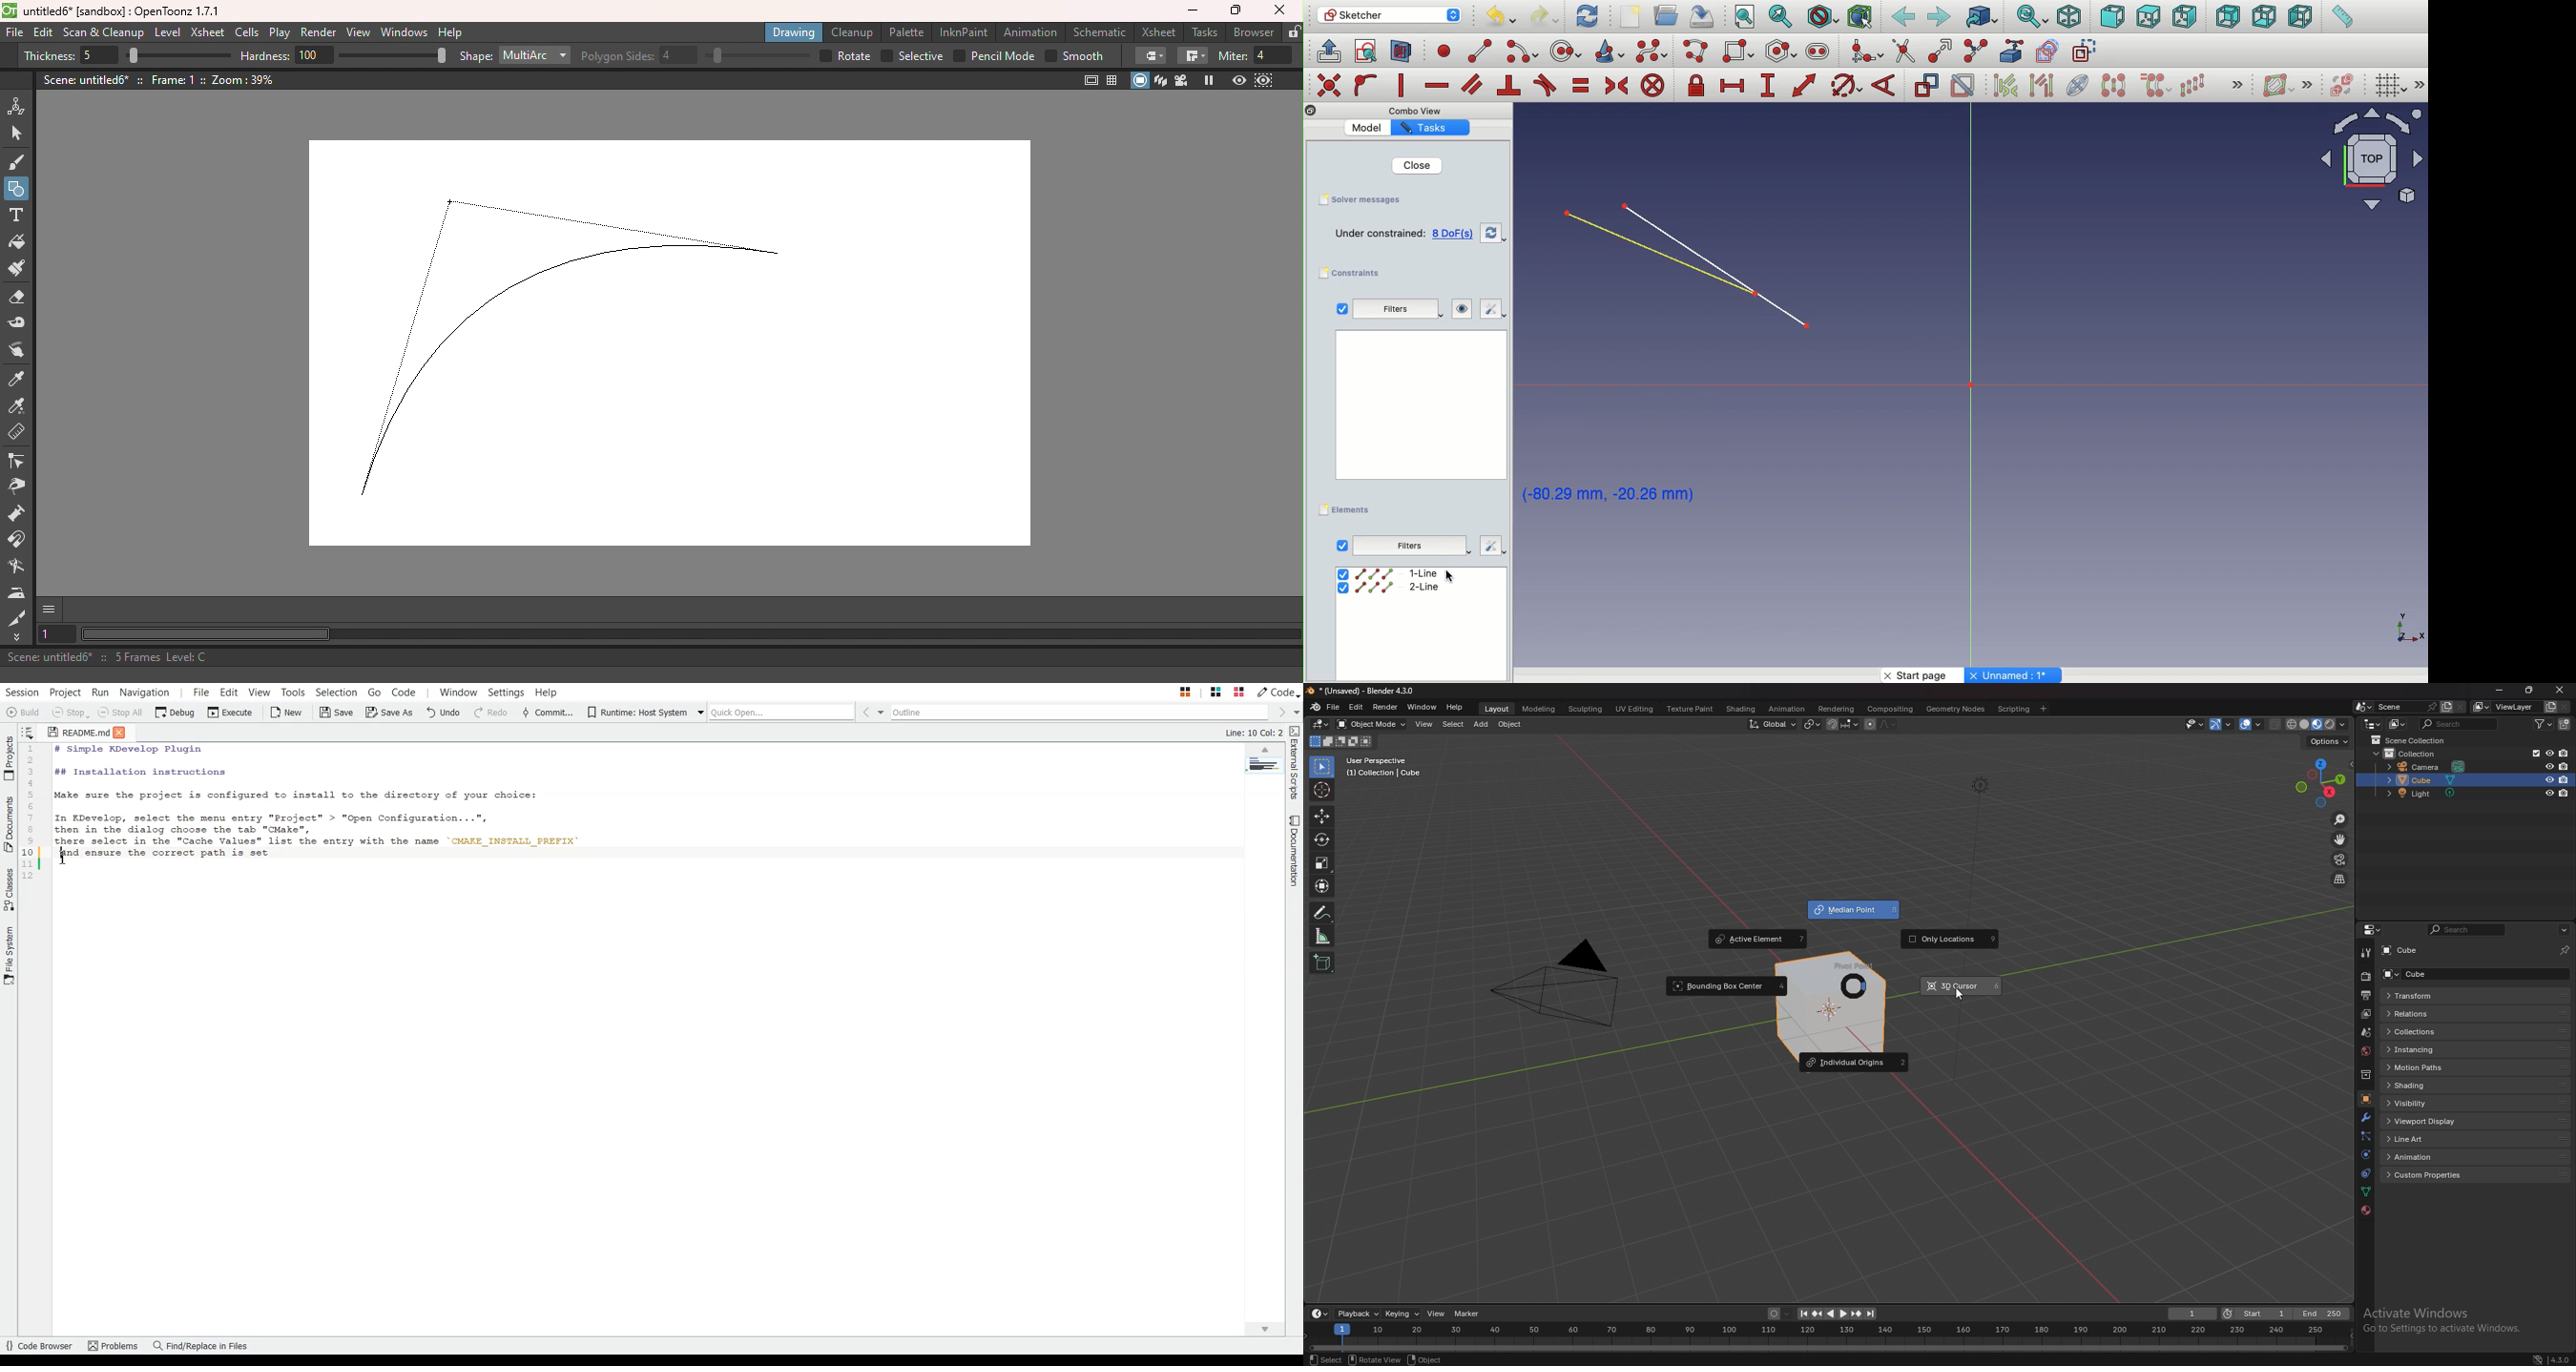 The width and height of the screenshot is (2576, 1372). Describe the element at coordinates (2565, 930) in the screenshot. I see `options` at that location.